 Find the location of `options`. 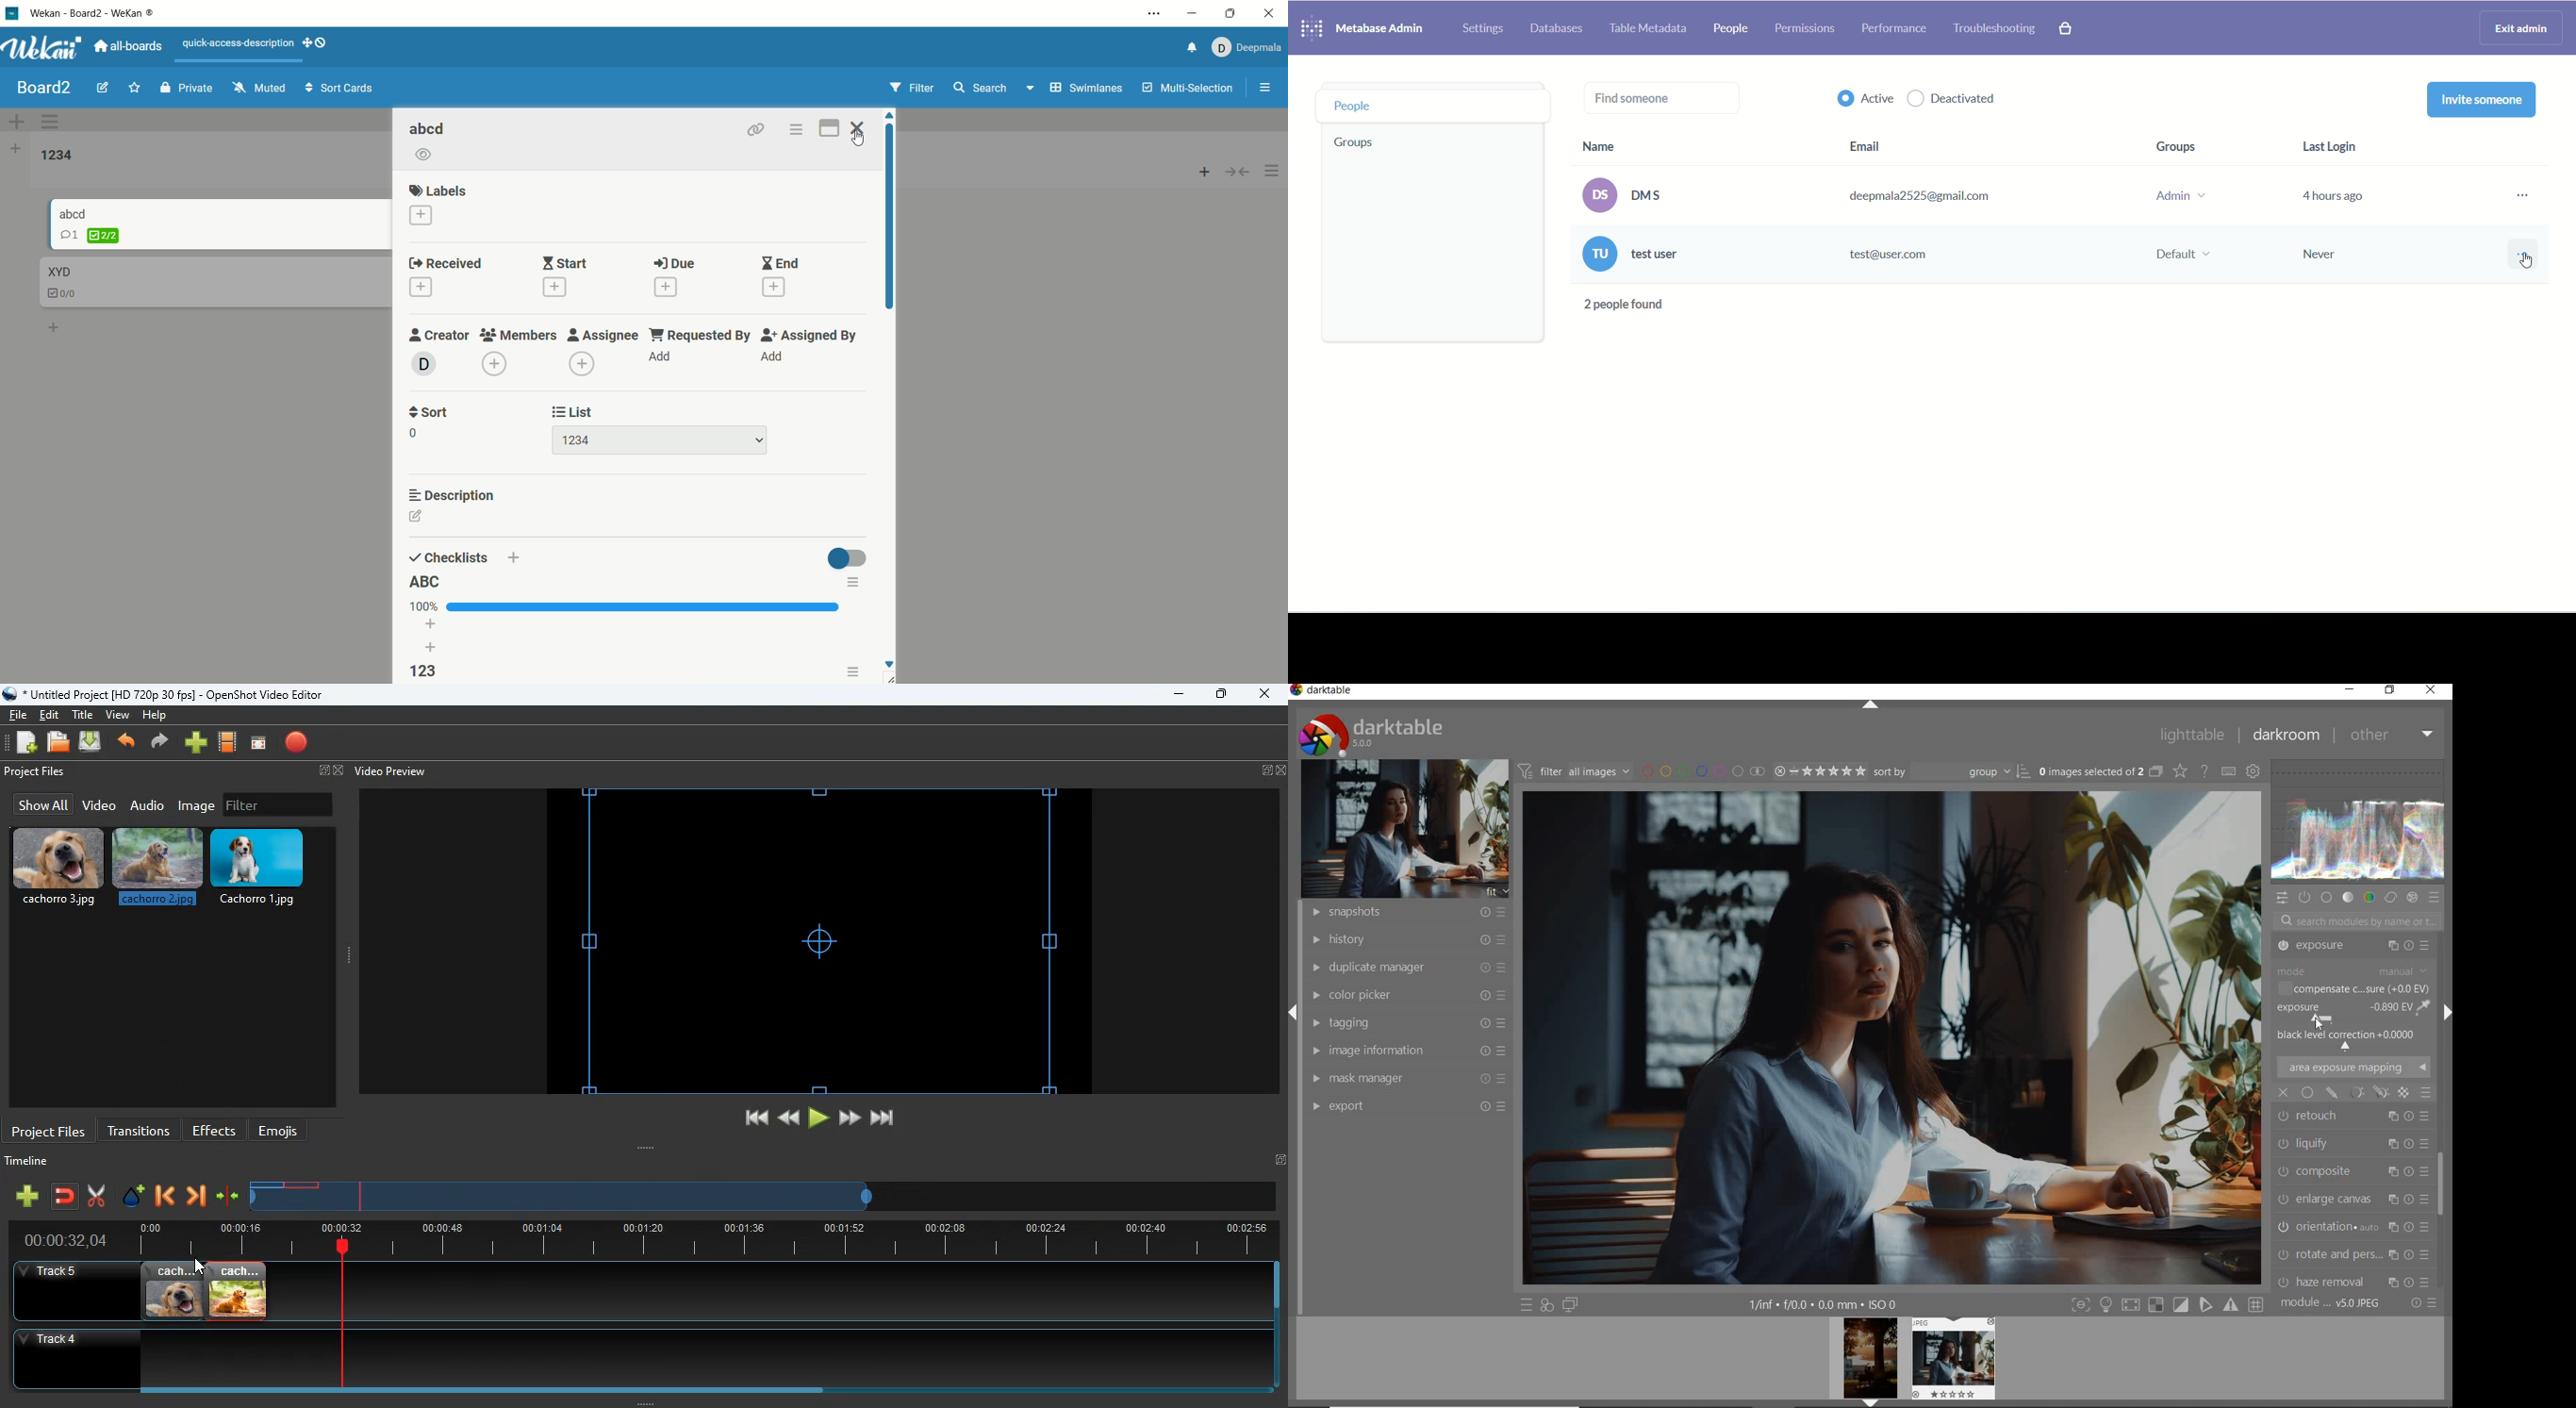

options is located at coordinates (800, 129).